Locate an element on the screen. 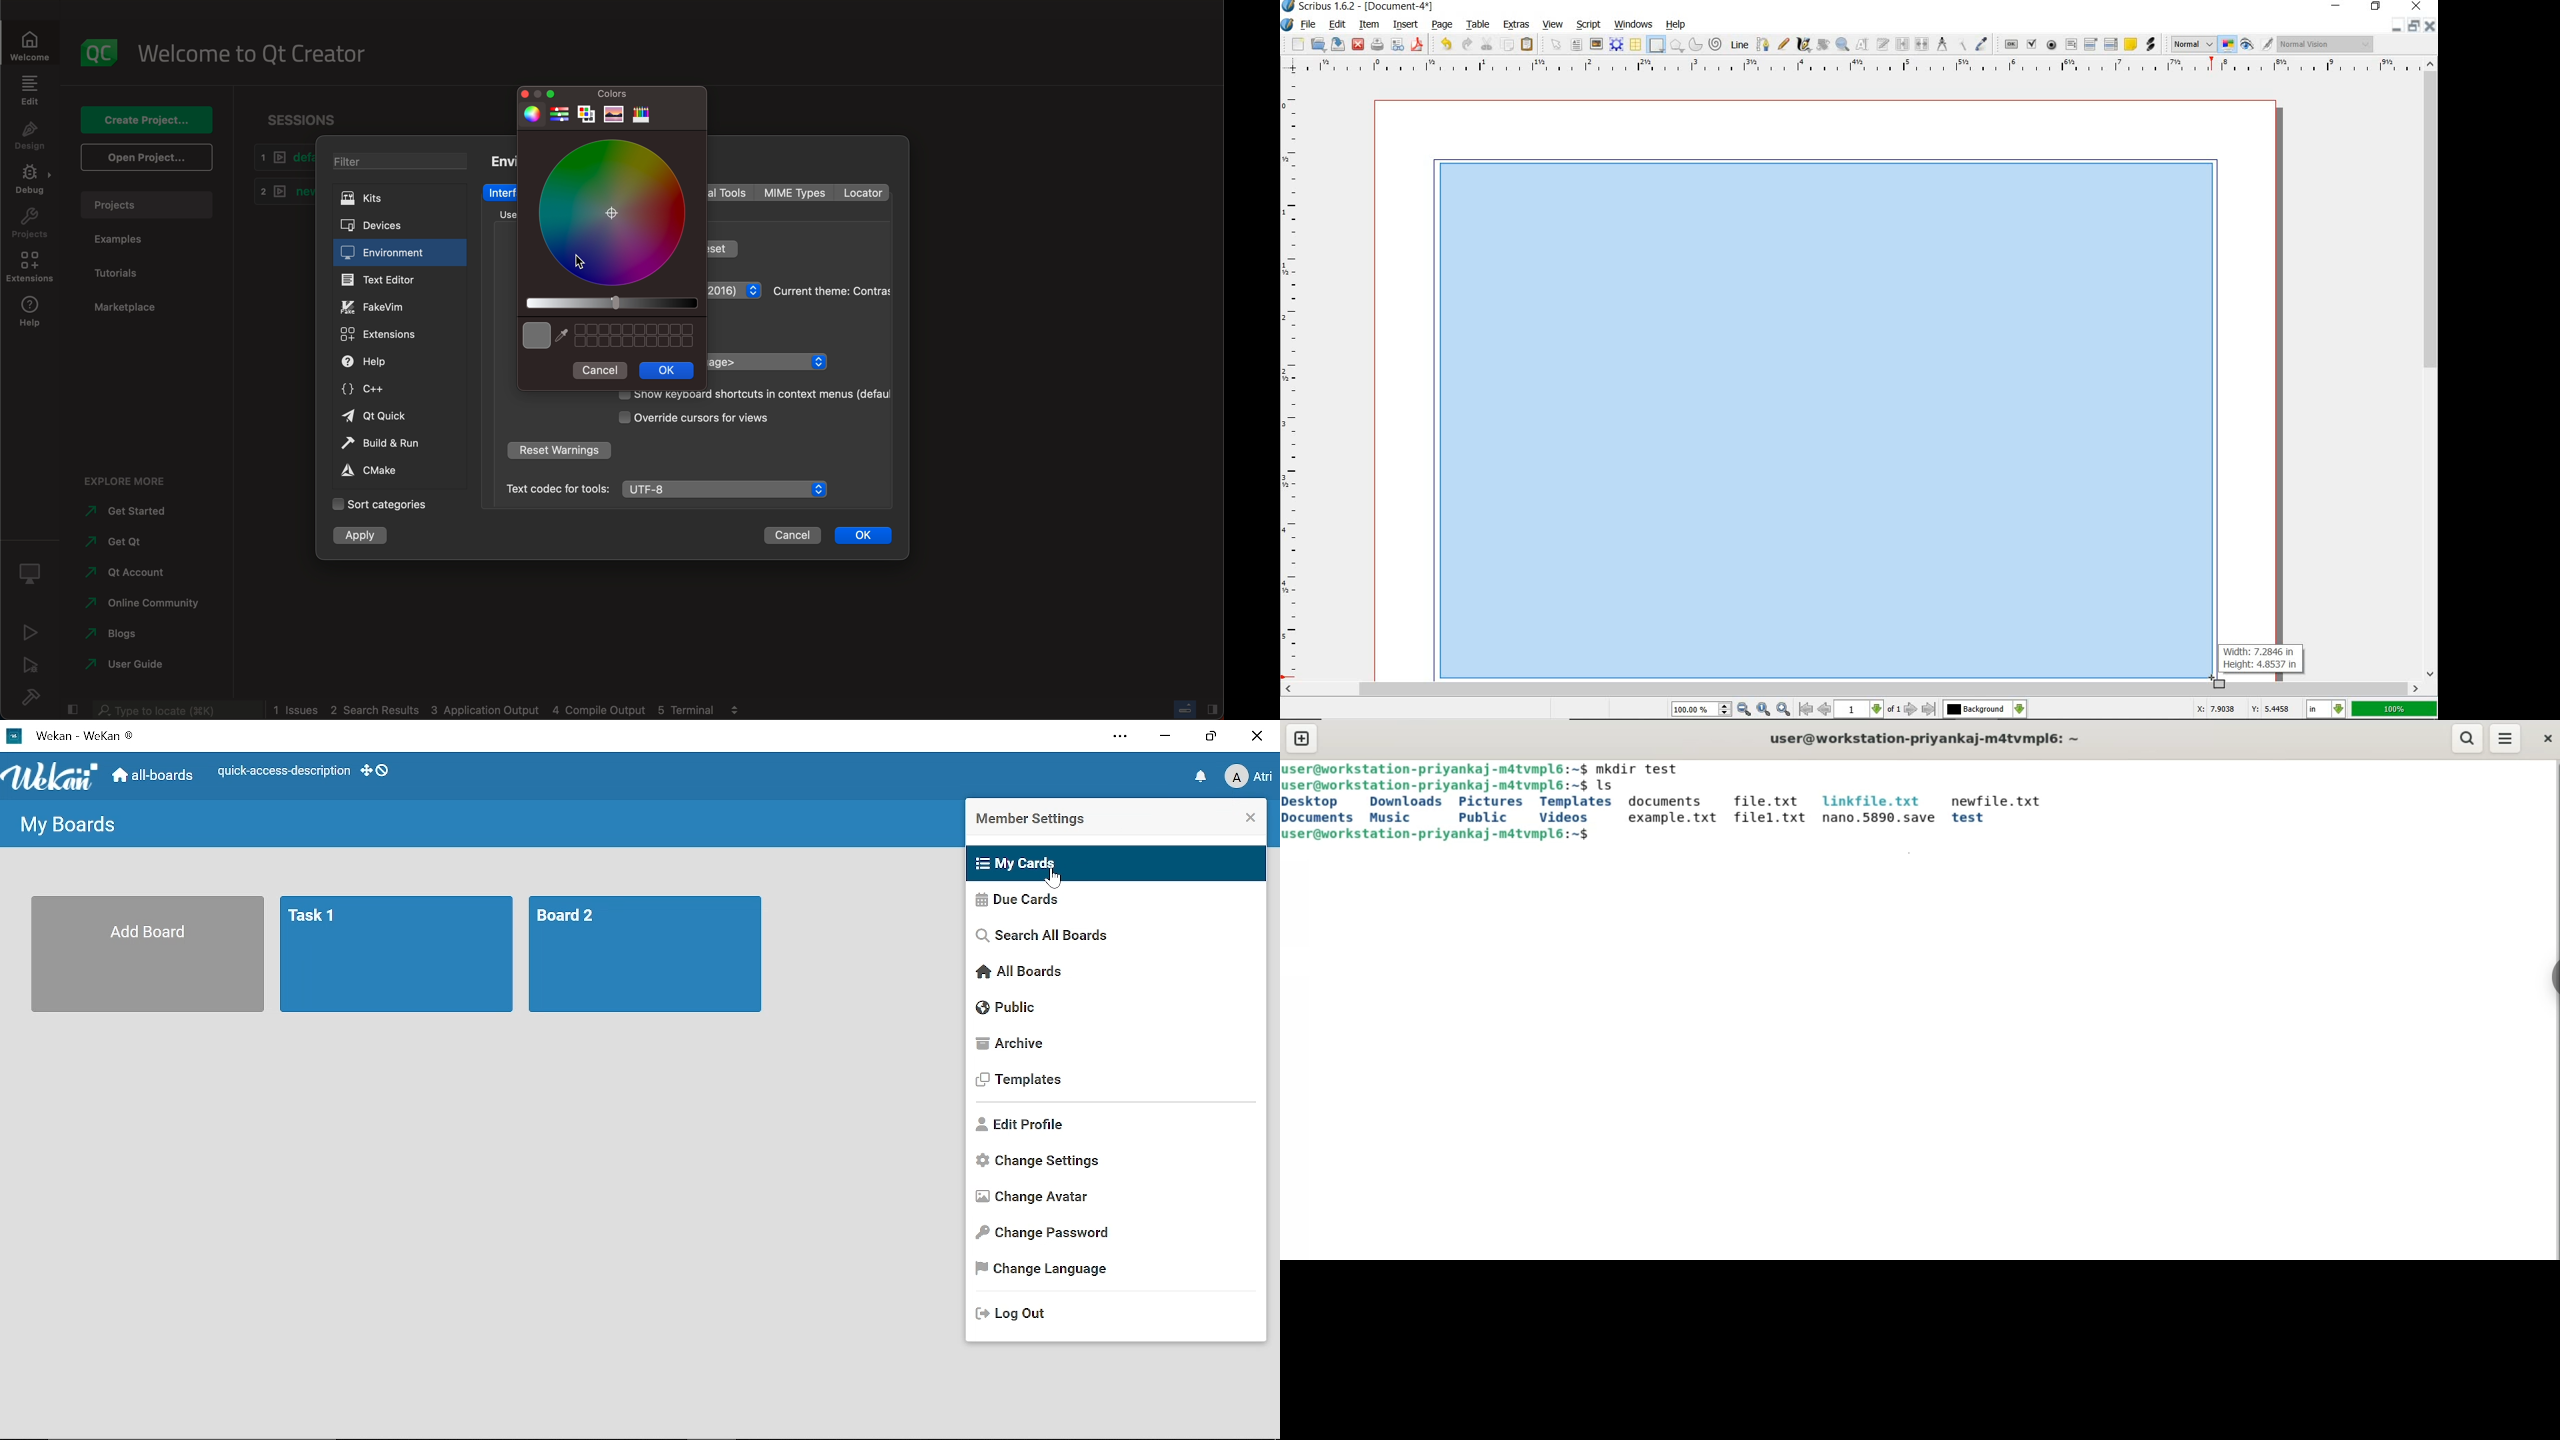 The image size is (2576, 1456). pdf list box is located at coordinates (2111, 43).